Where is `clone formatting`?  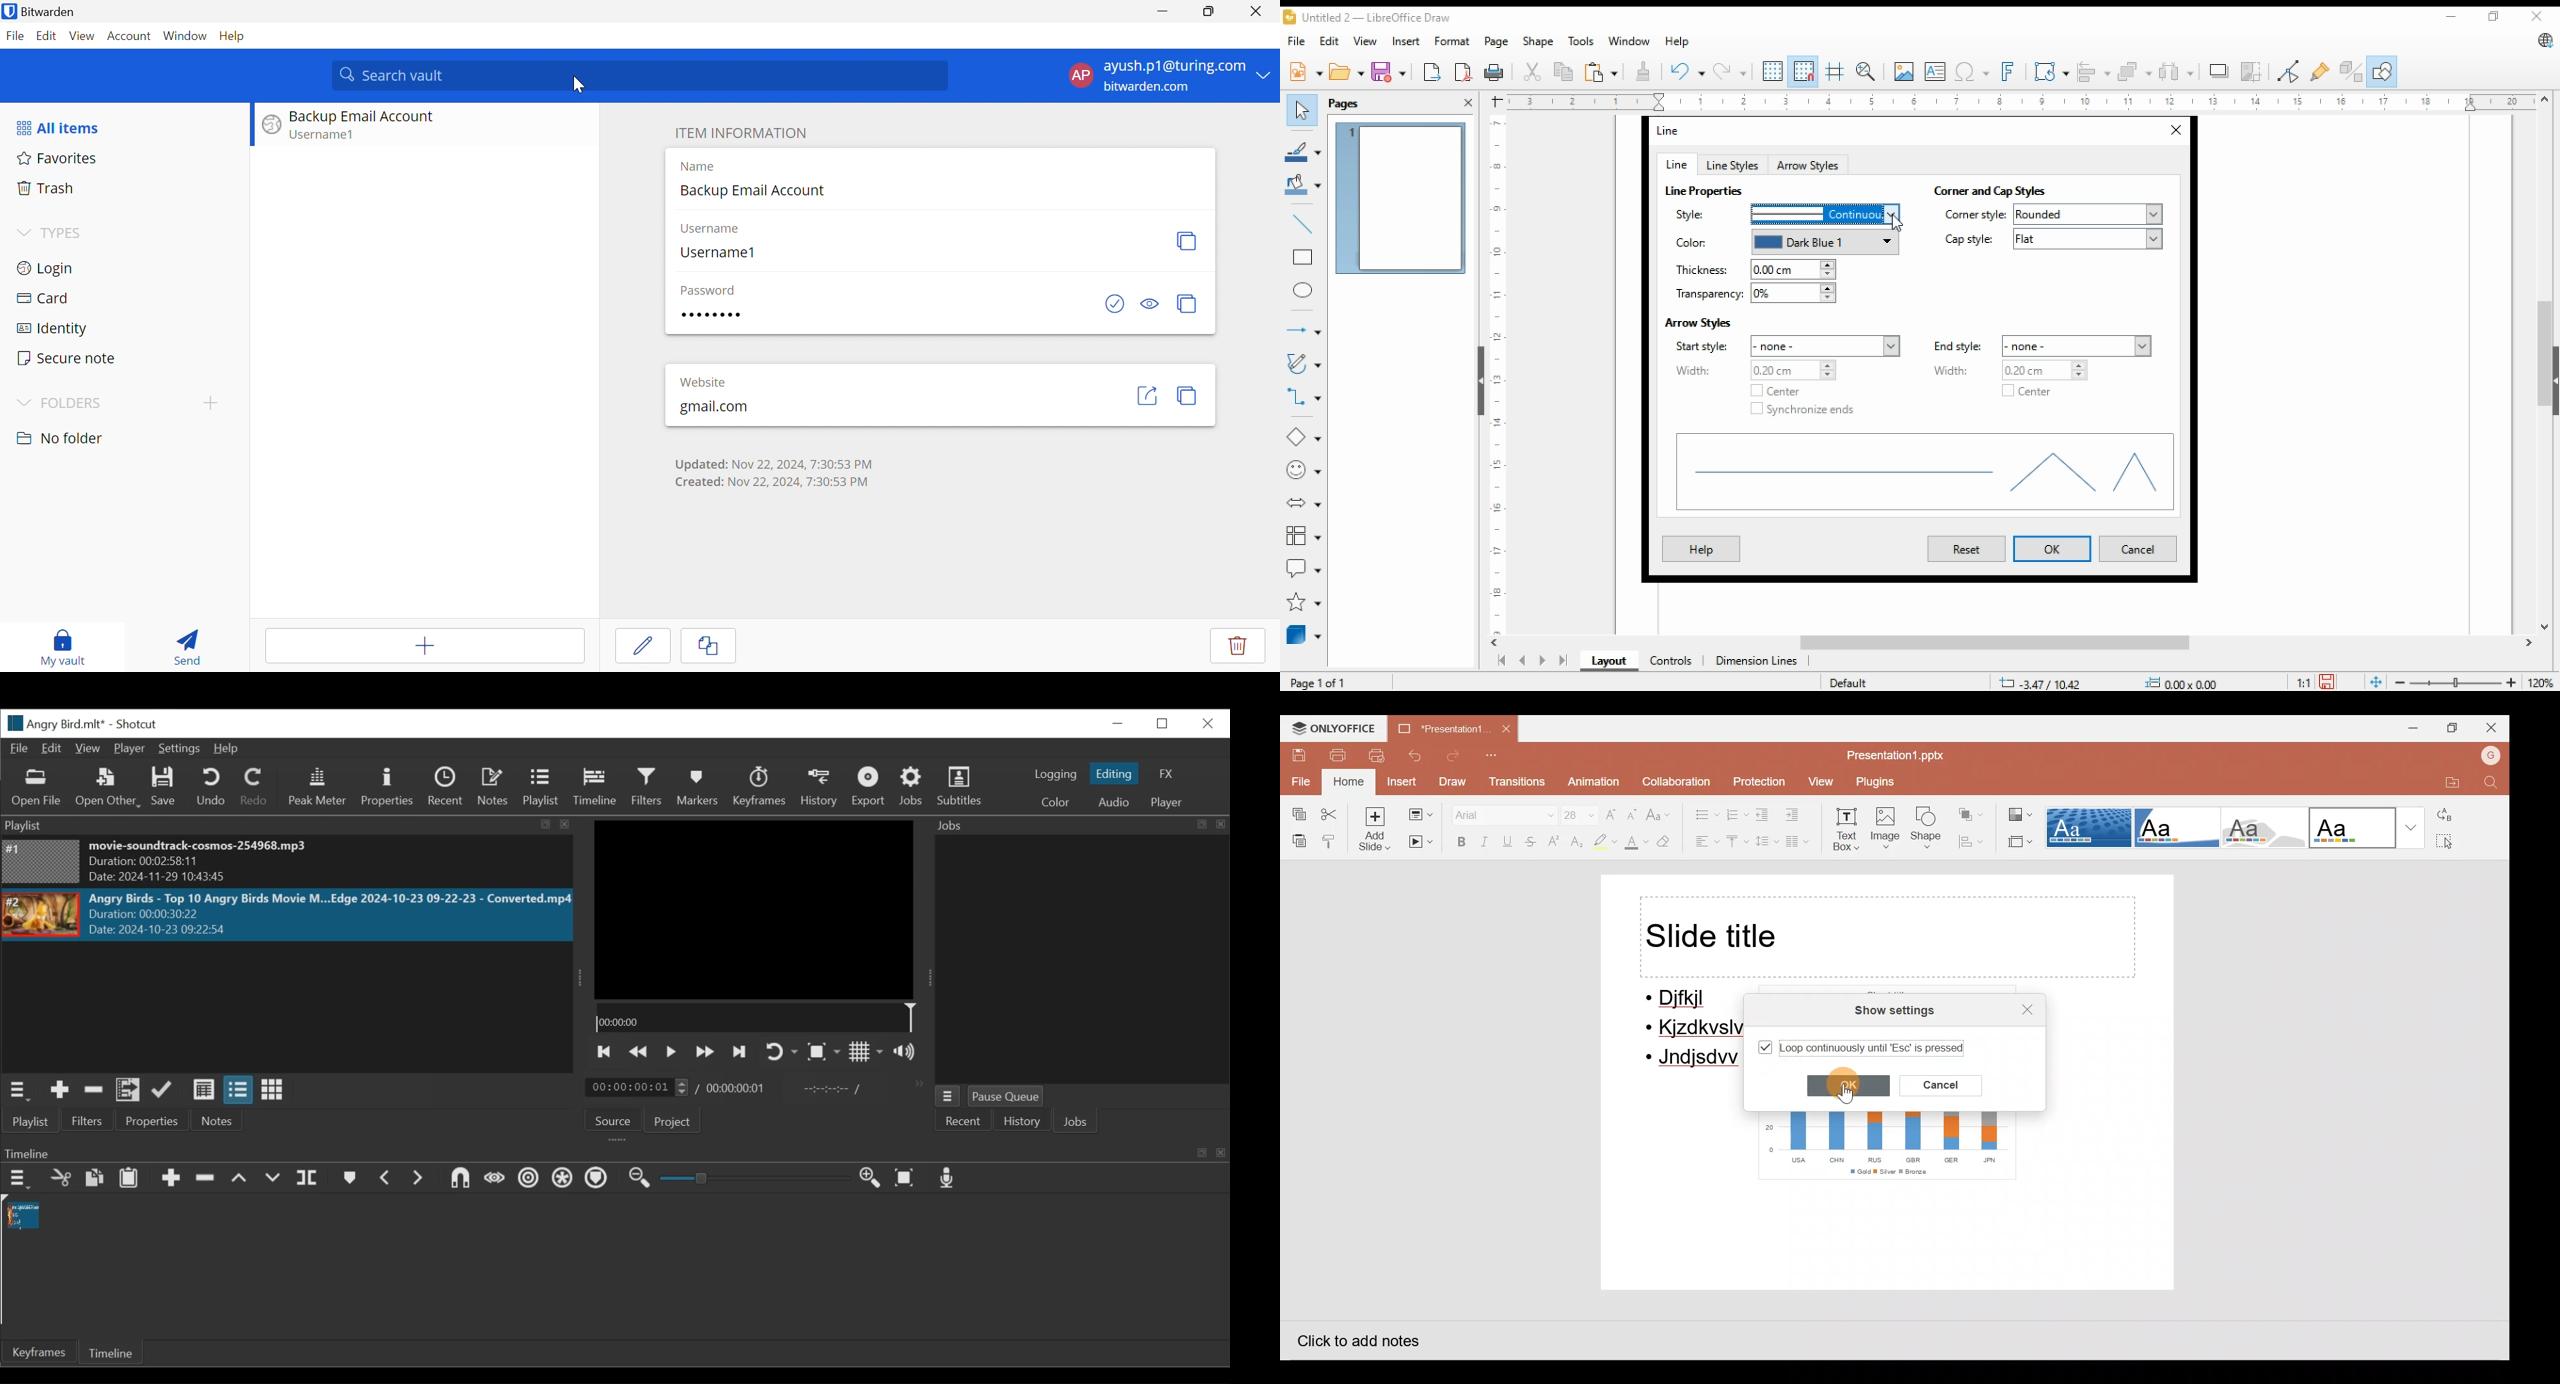
clone formatting is located at coordinates (1647, 72).